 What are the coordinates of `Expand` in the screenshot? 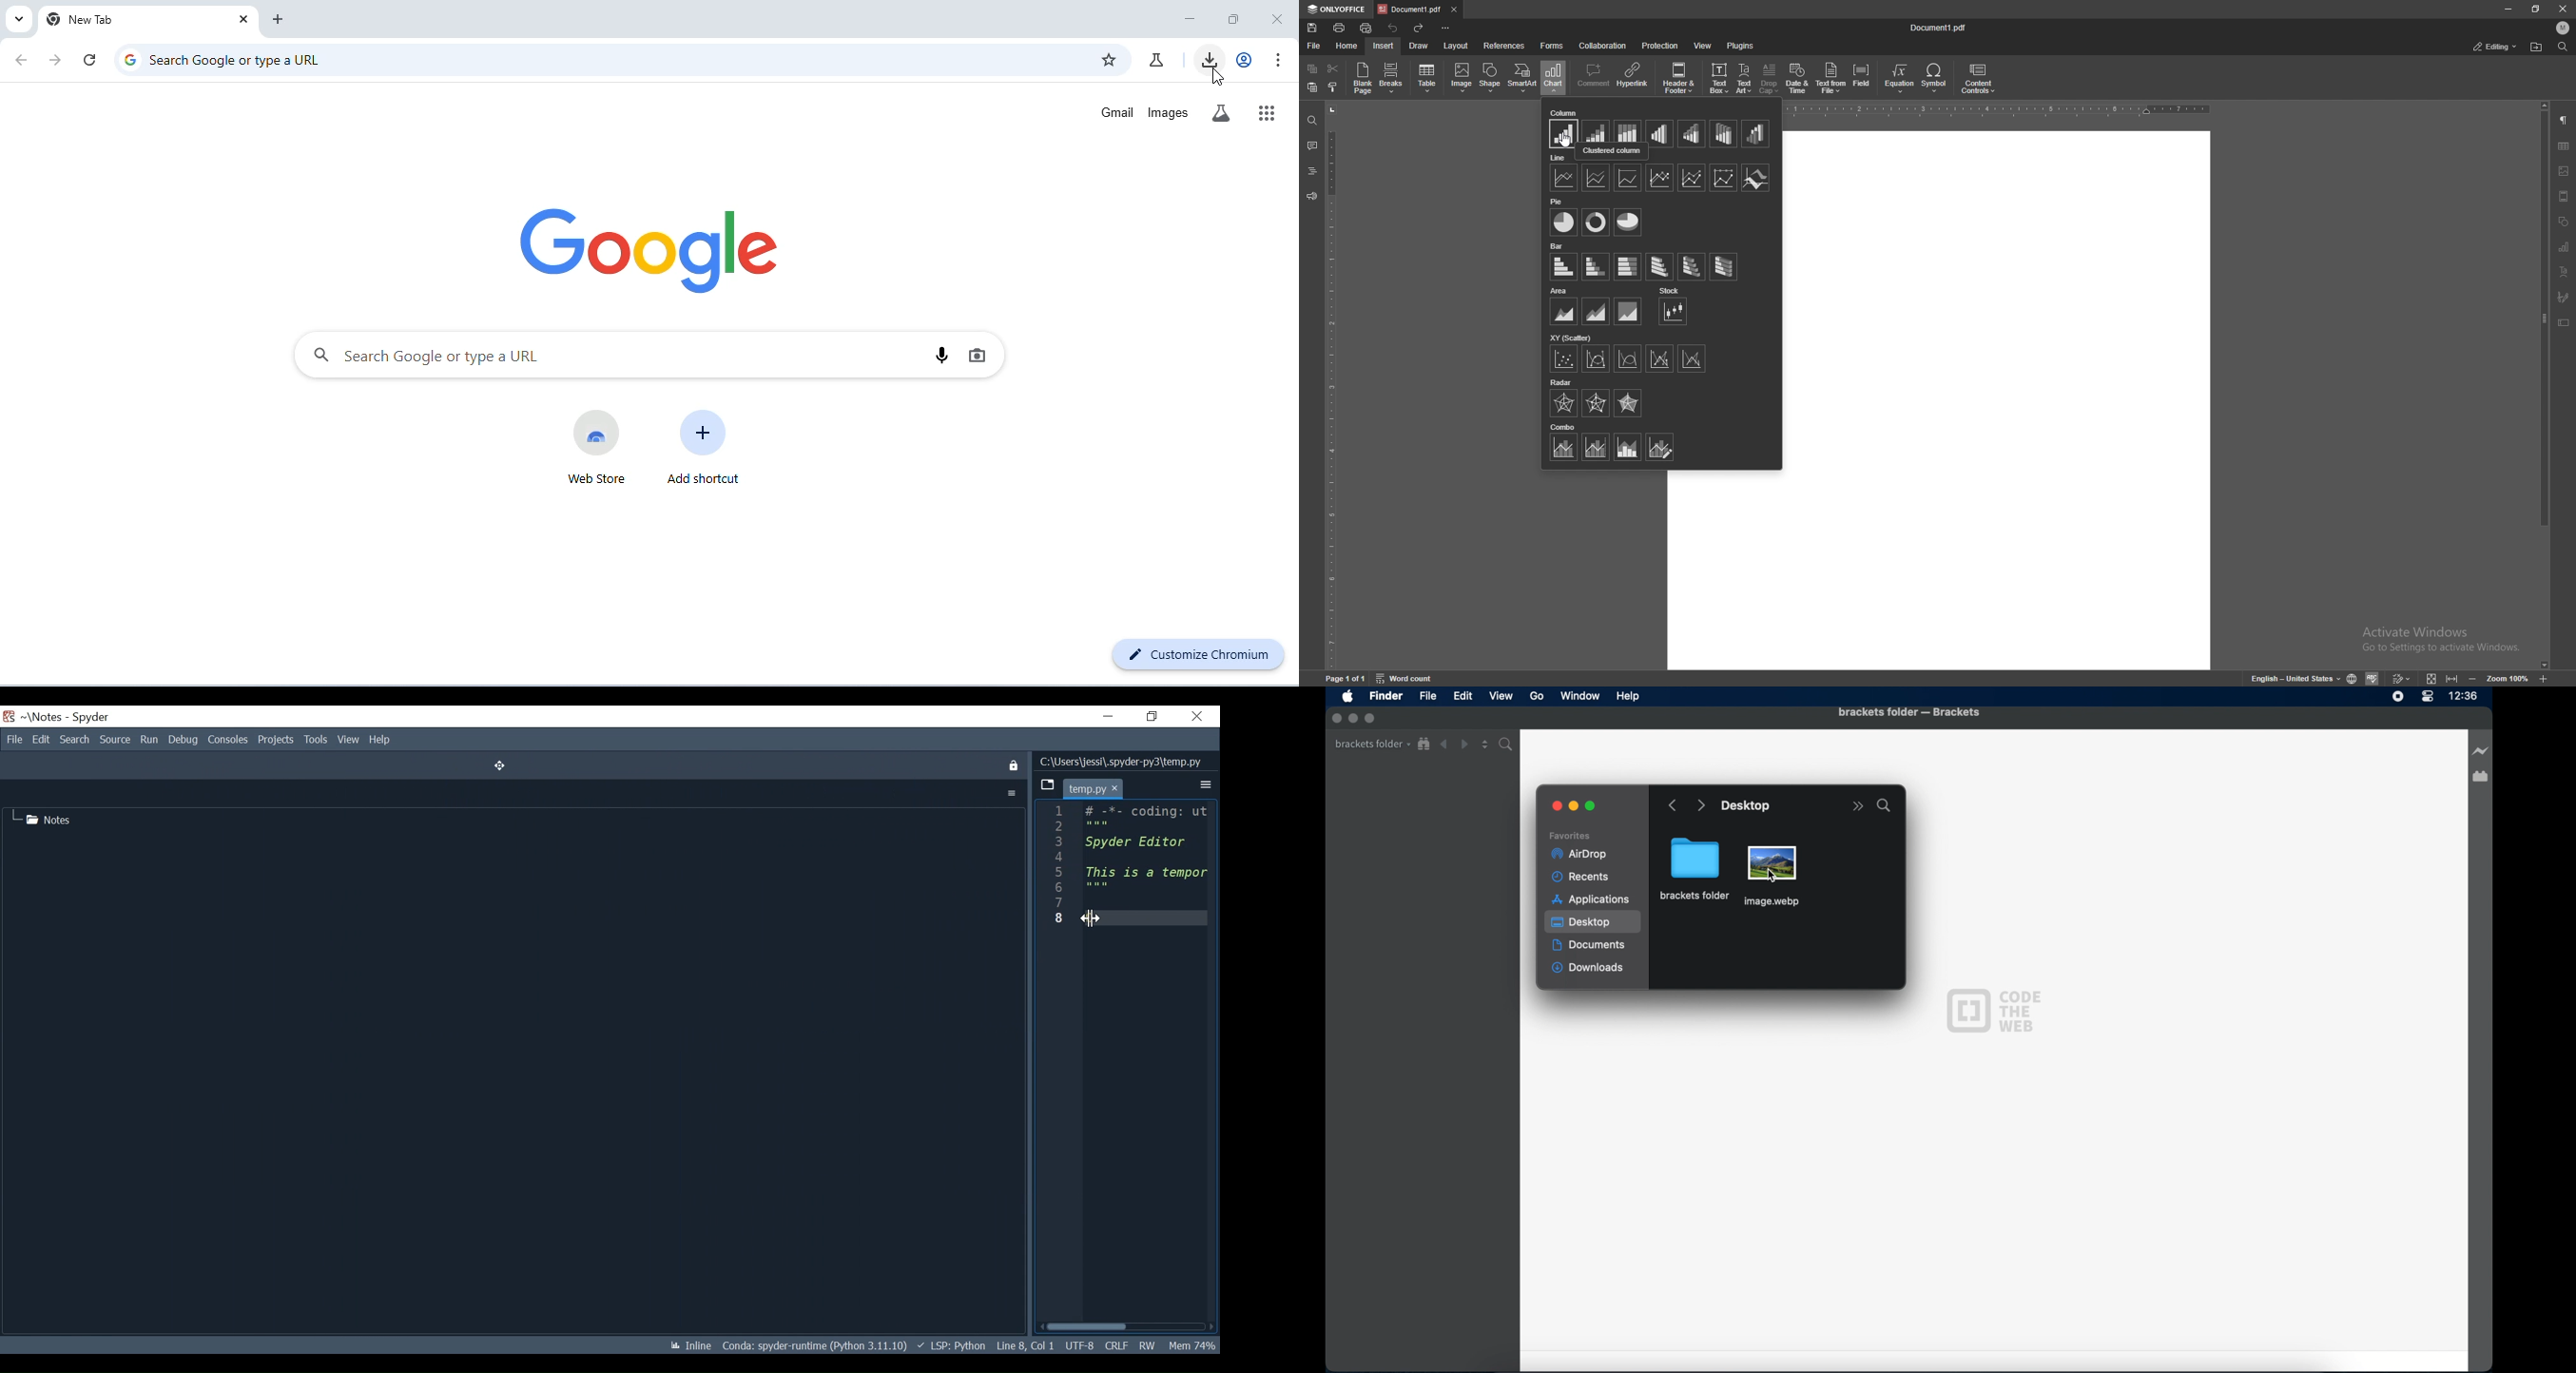 It's located at (2452, 679).